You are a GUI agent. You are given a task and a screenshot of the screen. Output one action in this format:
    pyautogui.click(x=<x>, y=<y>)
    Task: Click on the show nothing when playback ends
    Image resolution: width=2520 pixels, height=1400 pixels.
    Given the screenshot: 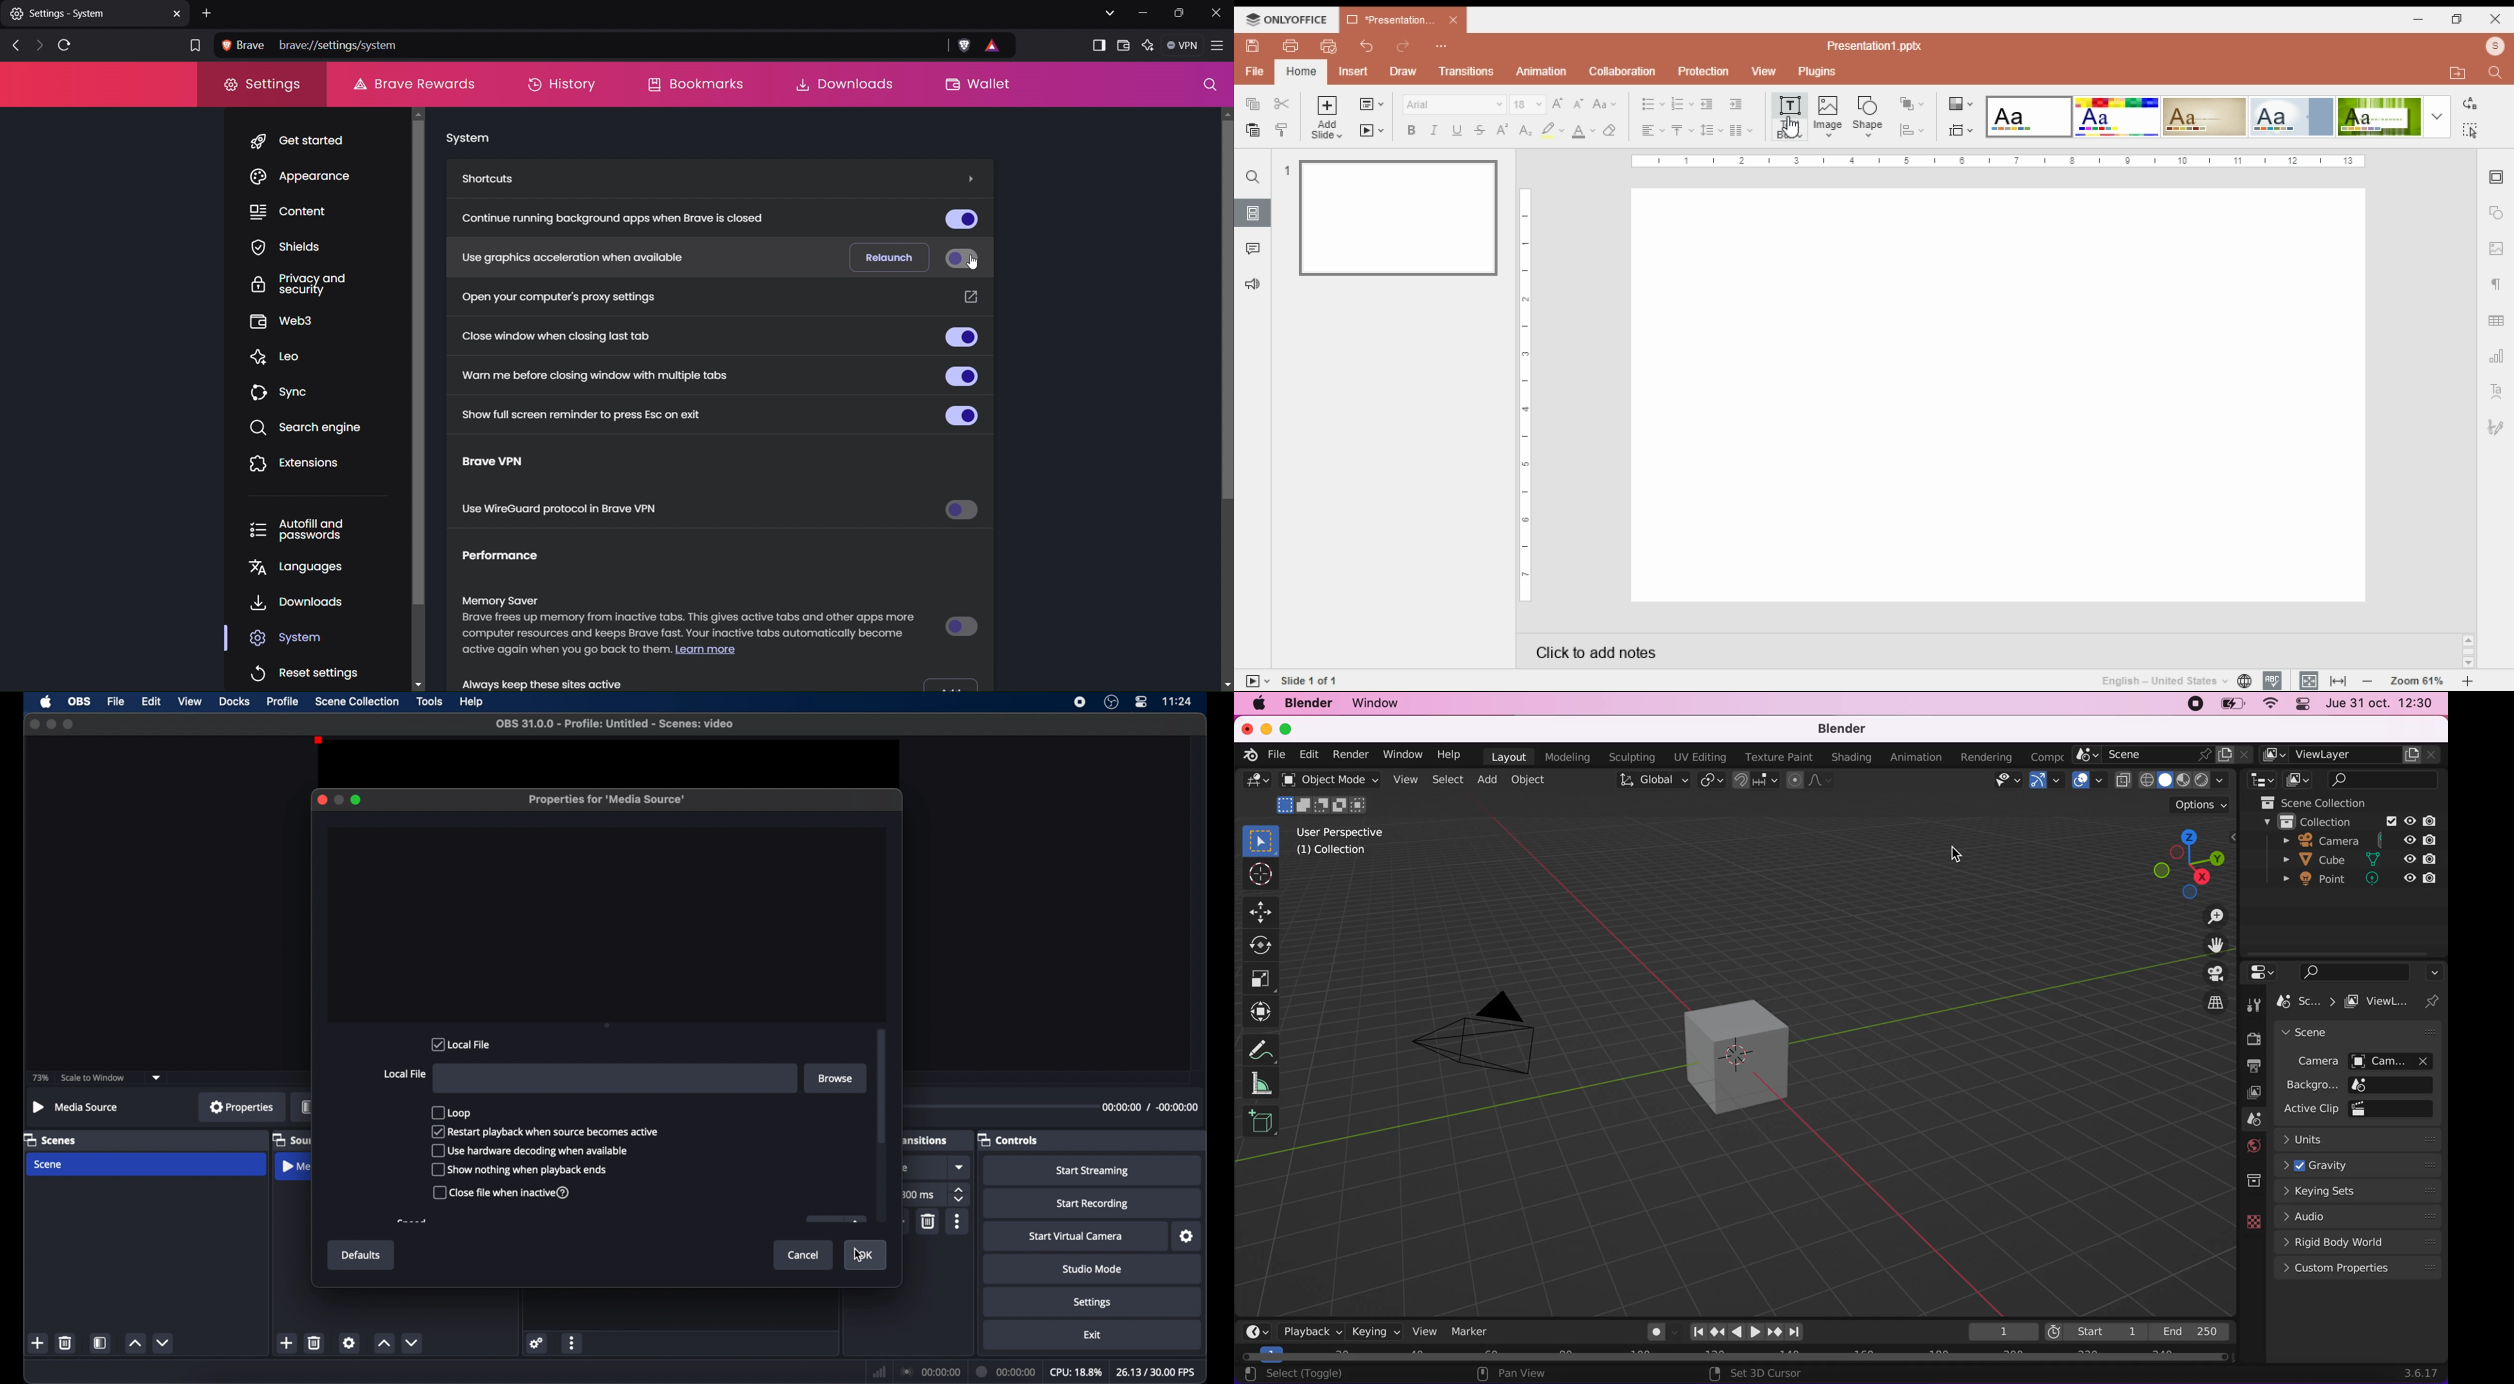 What is the action you would take?
    pyautogui.click(x=520, y=1170)
    